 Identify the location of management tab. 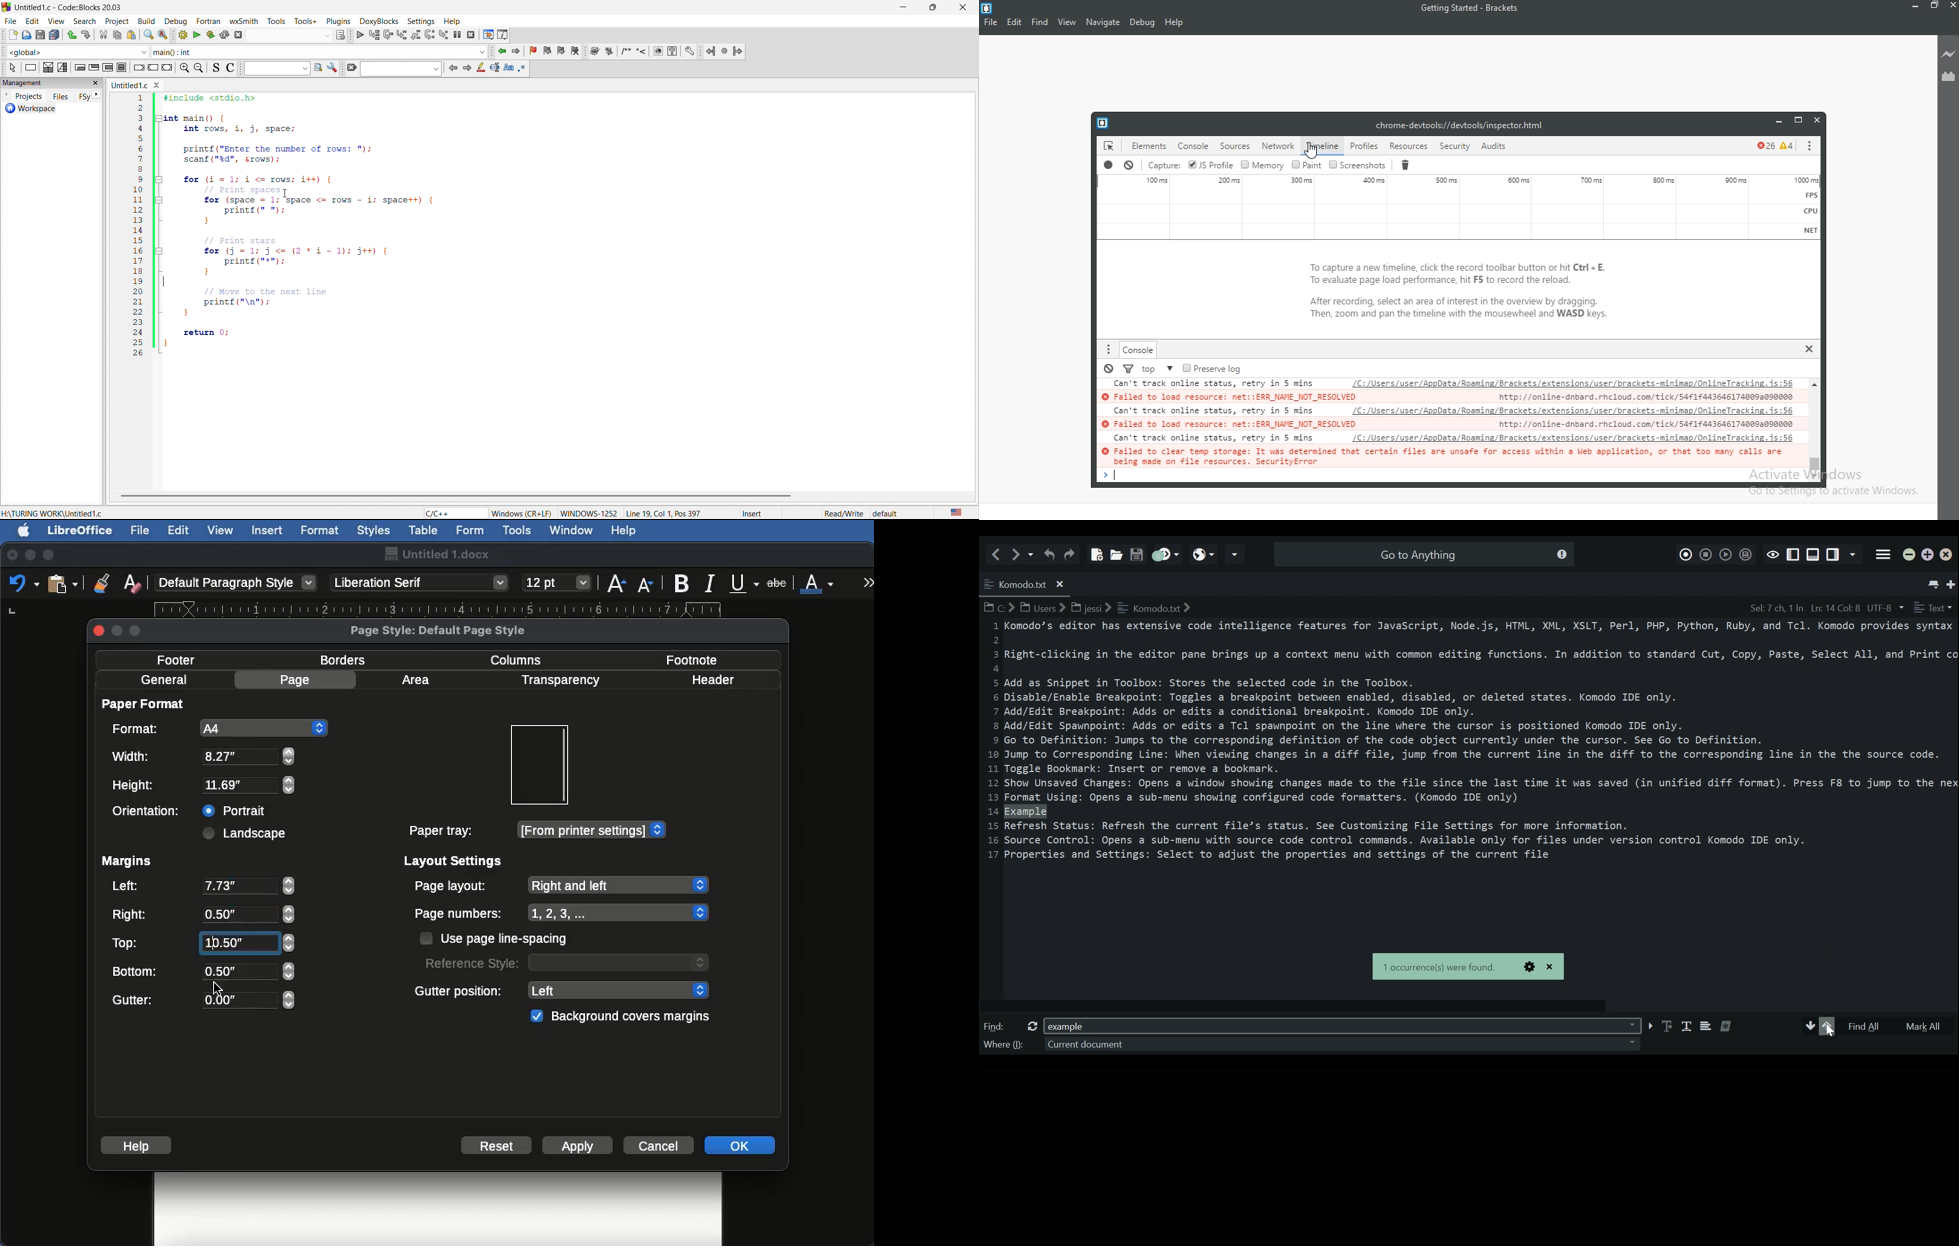
(41, 84).